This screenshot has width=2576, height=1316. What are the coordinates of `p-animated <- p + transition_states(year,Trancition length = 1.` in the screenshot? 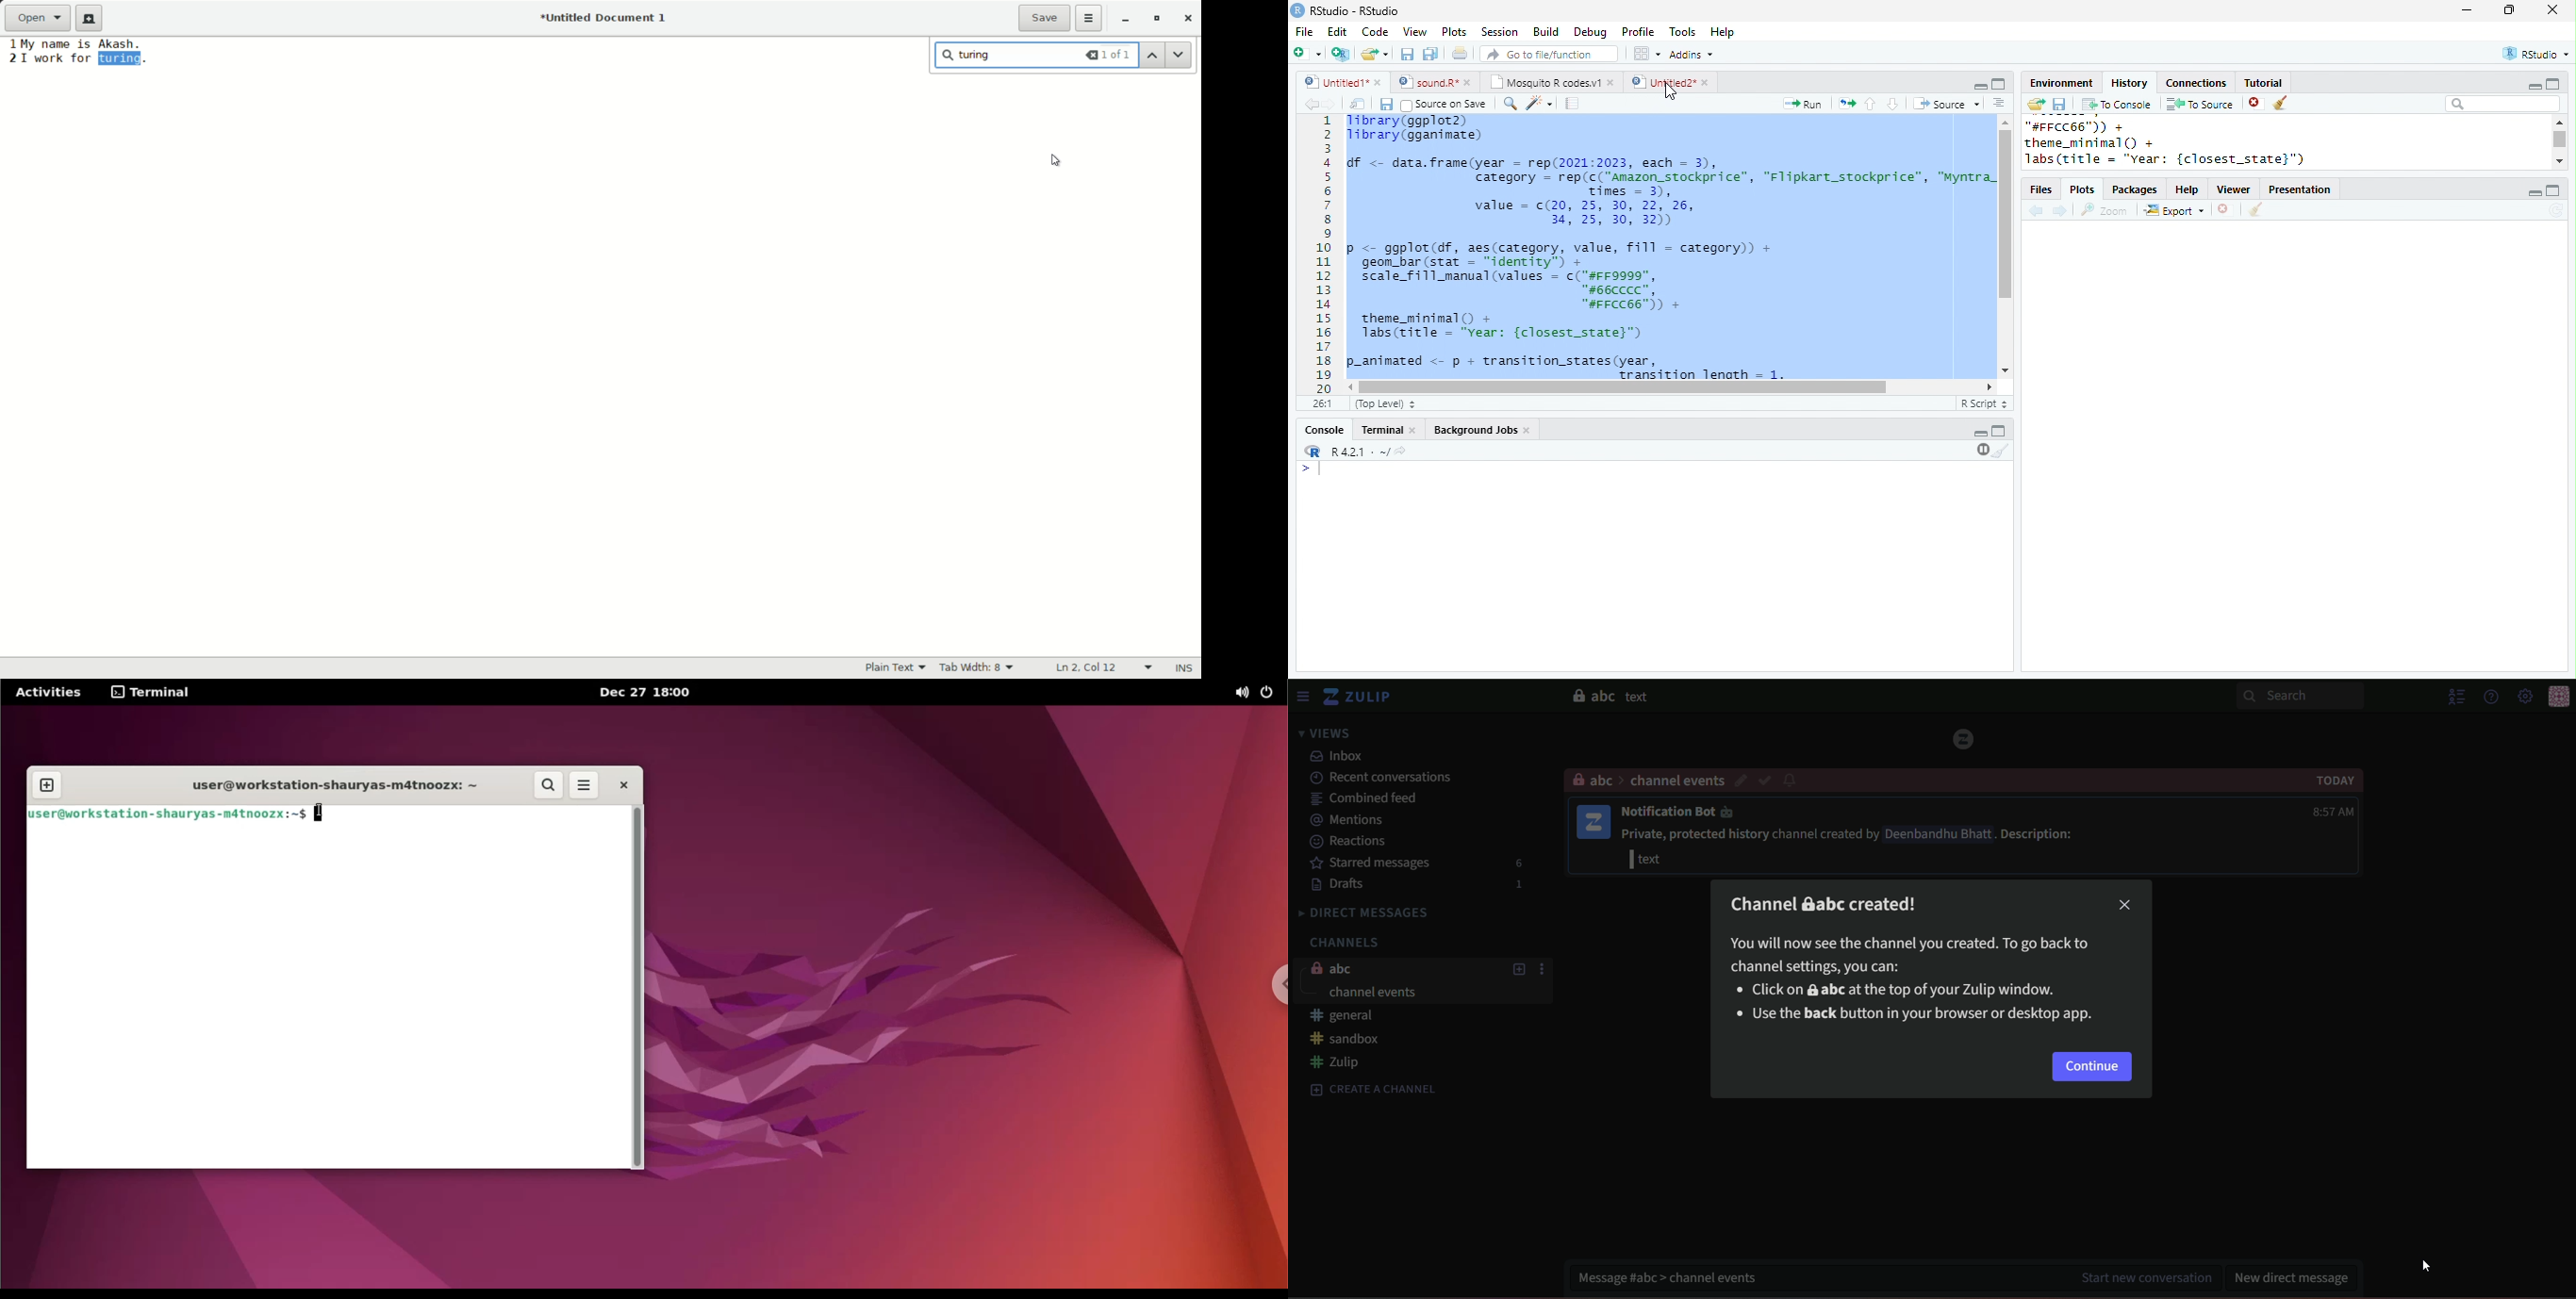 It's located at (1643, 367).